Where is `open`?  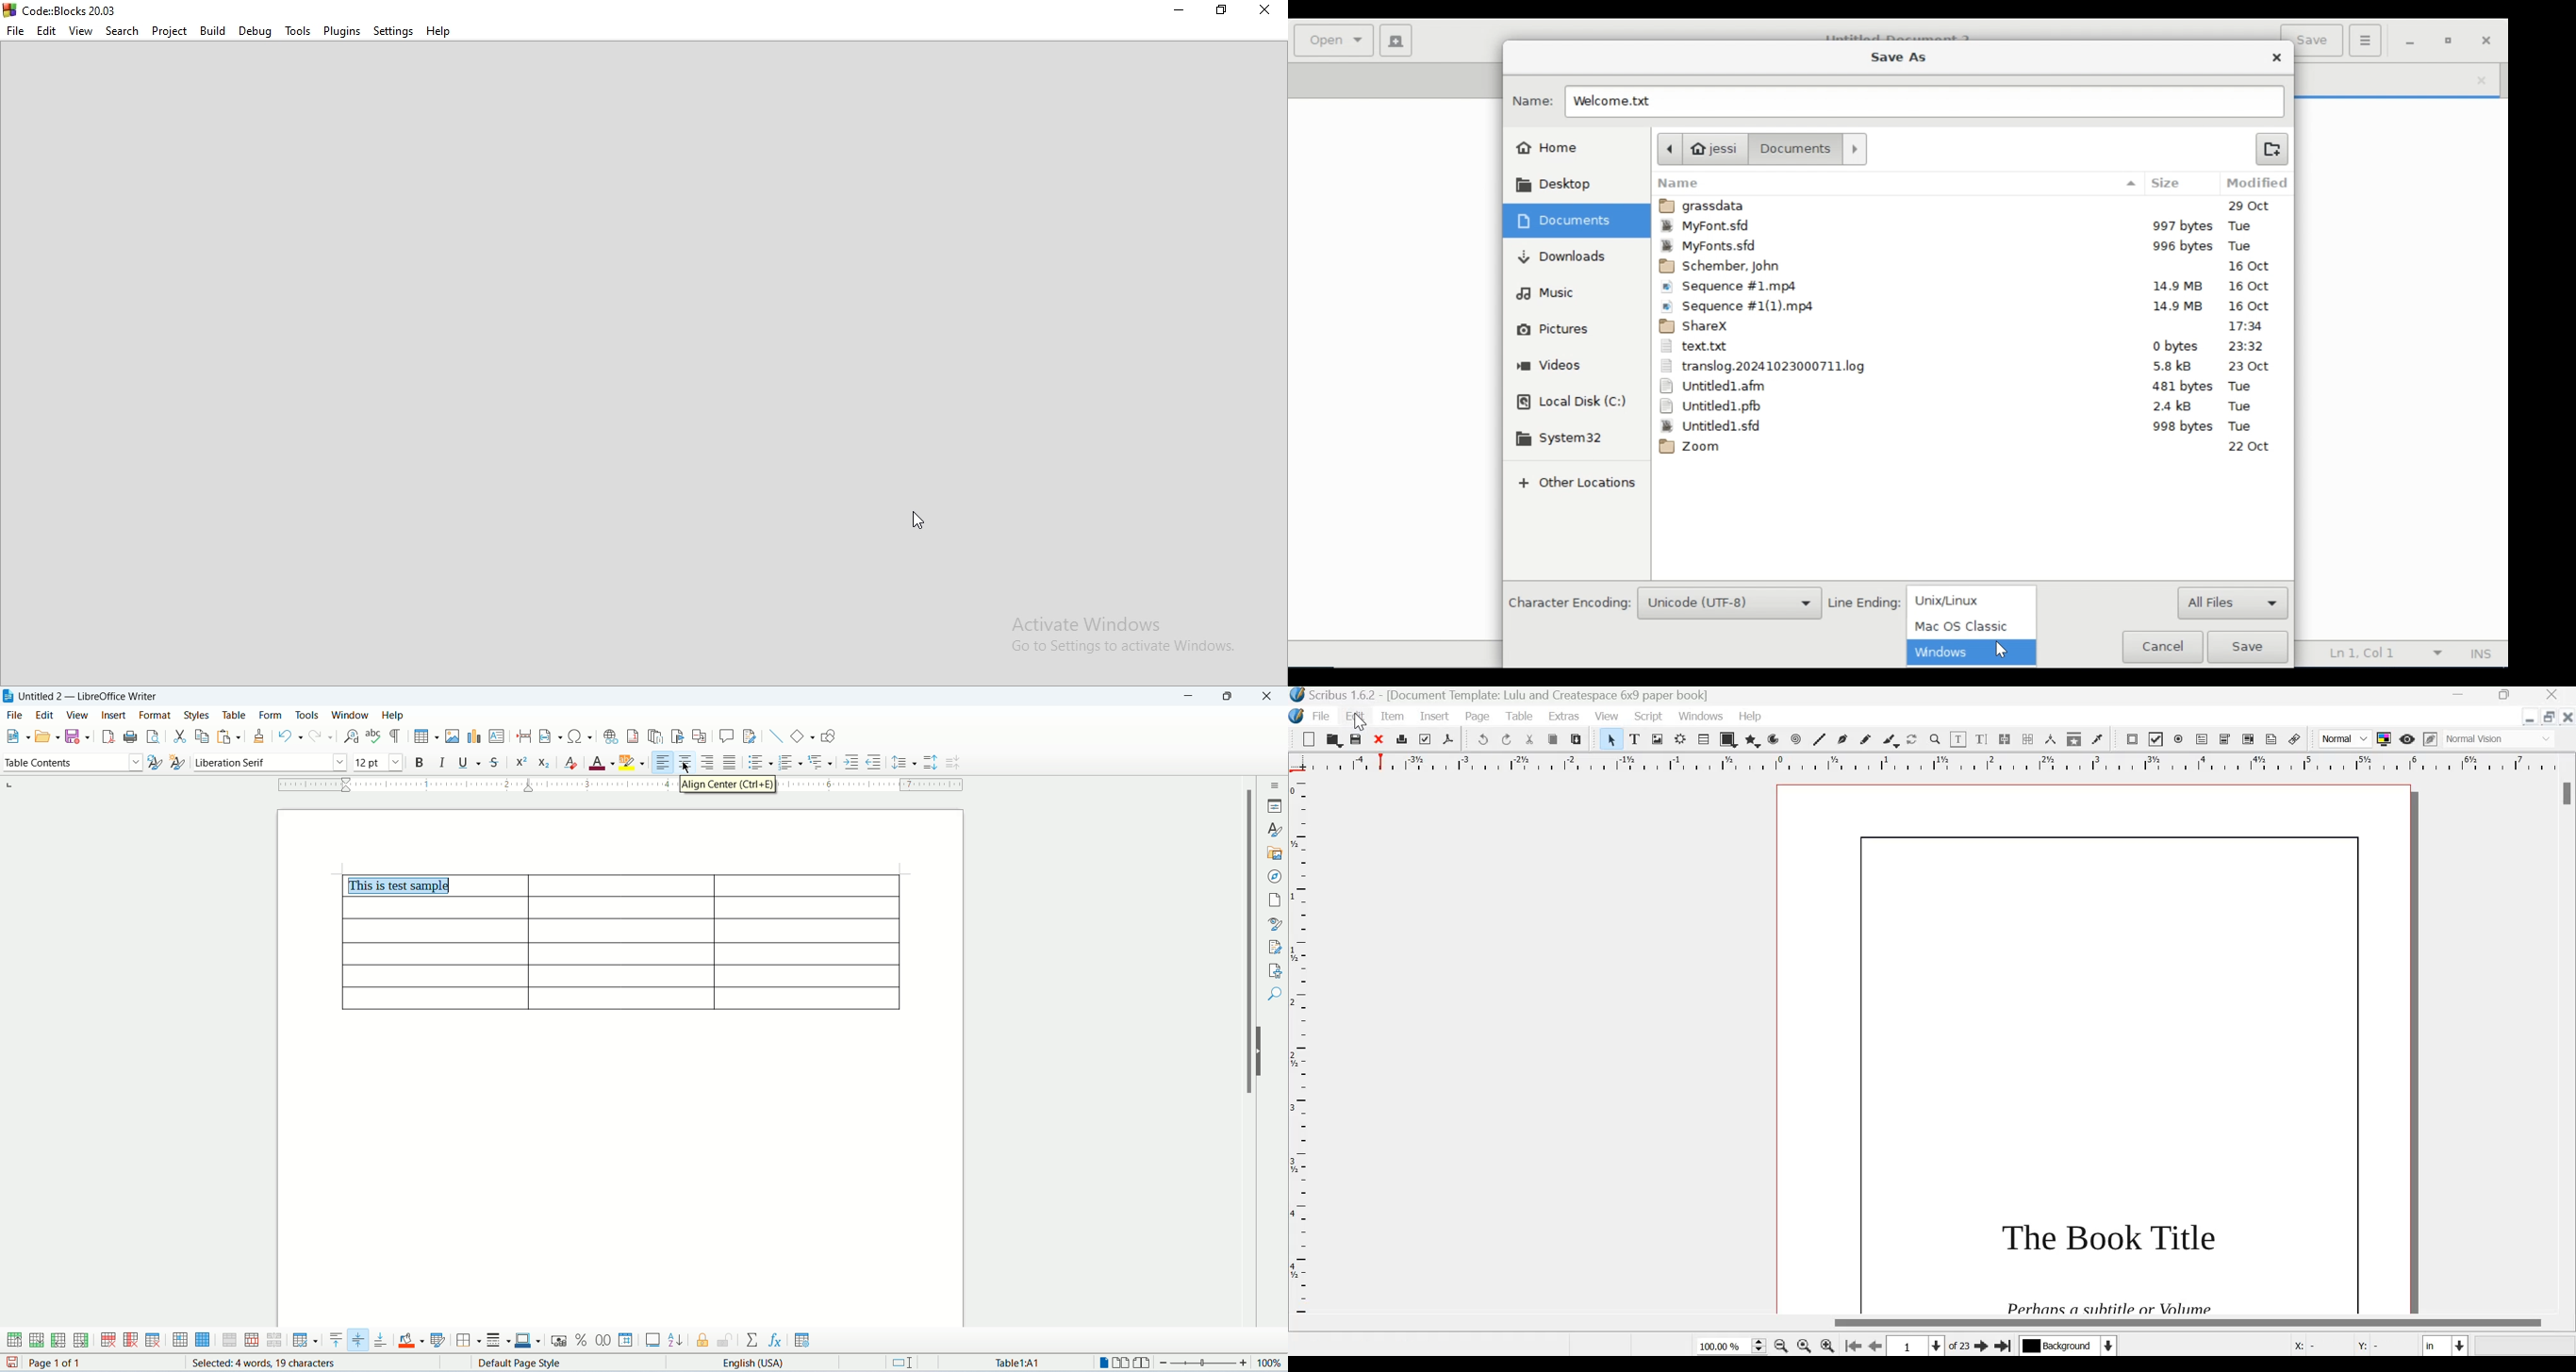 open is located at coordinates (48, 737).